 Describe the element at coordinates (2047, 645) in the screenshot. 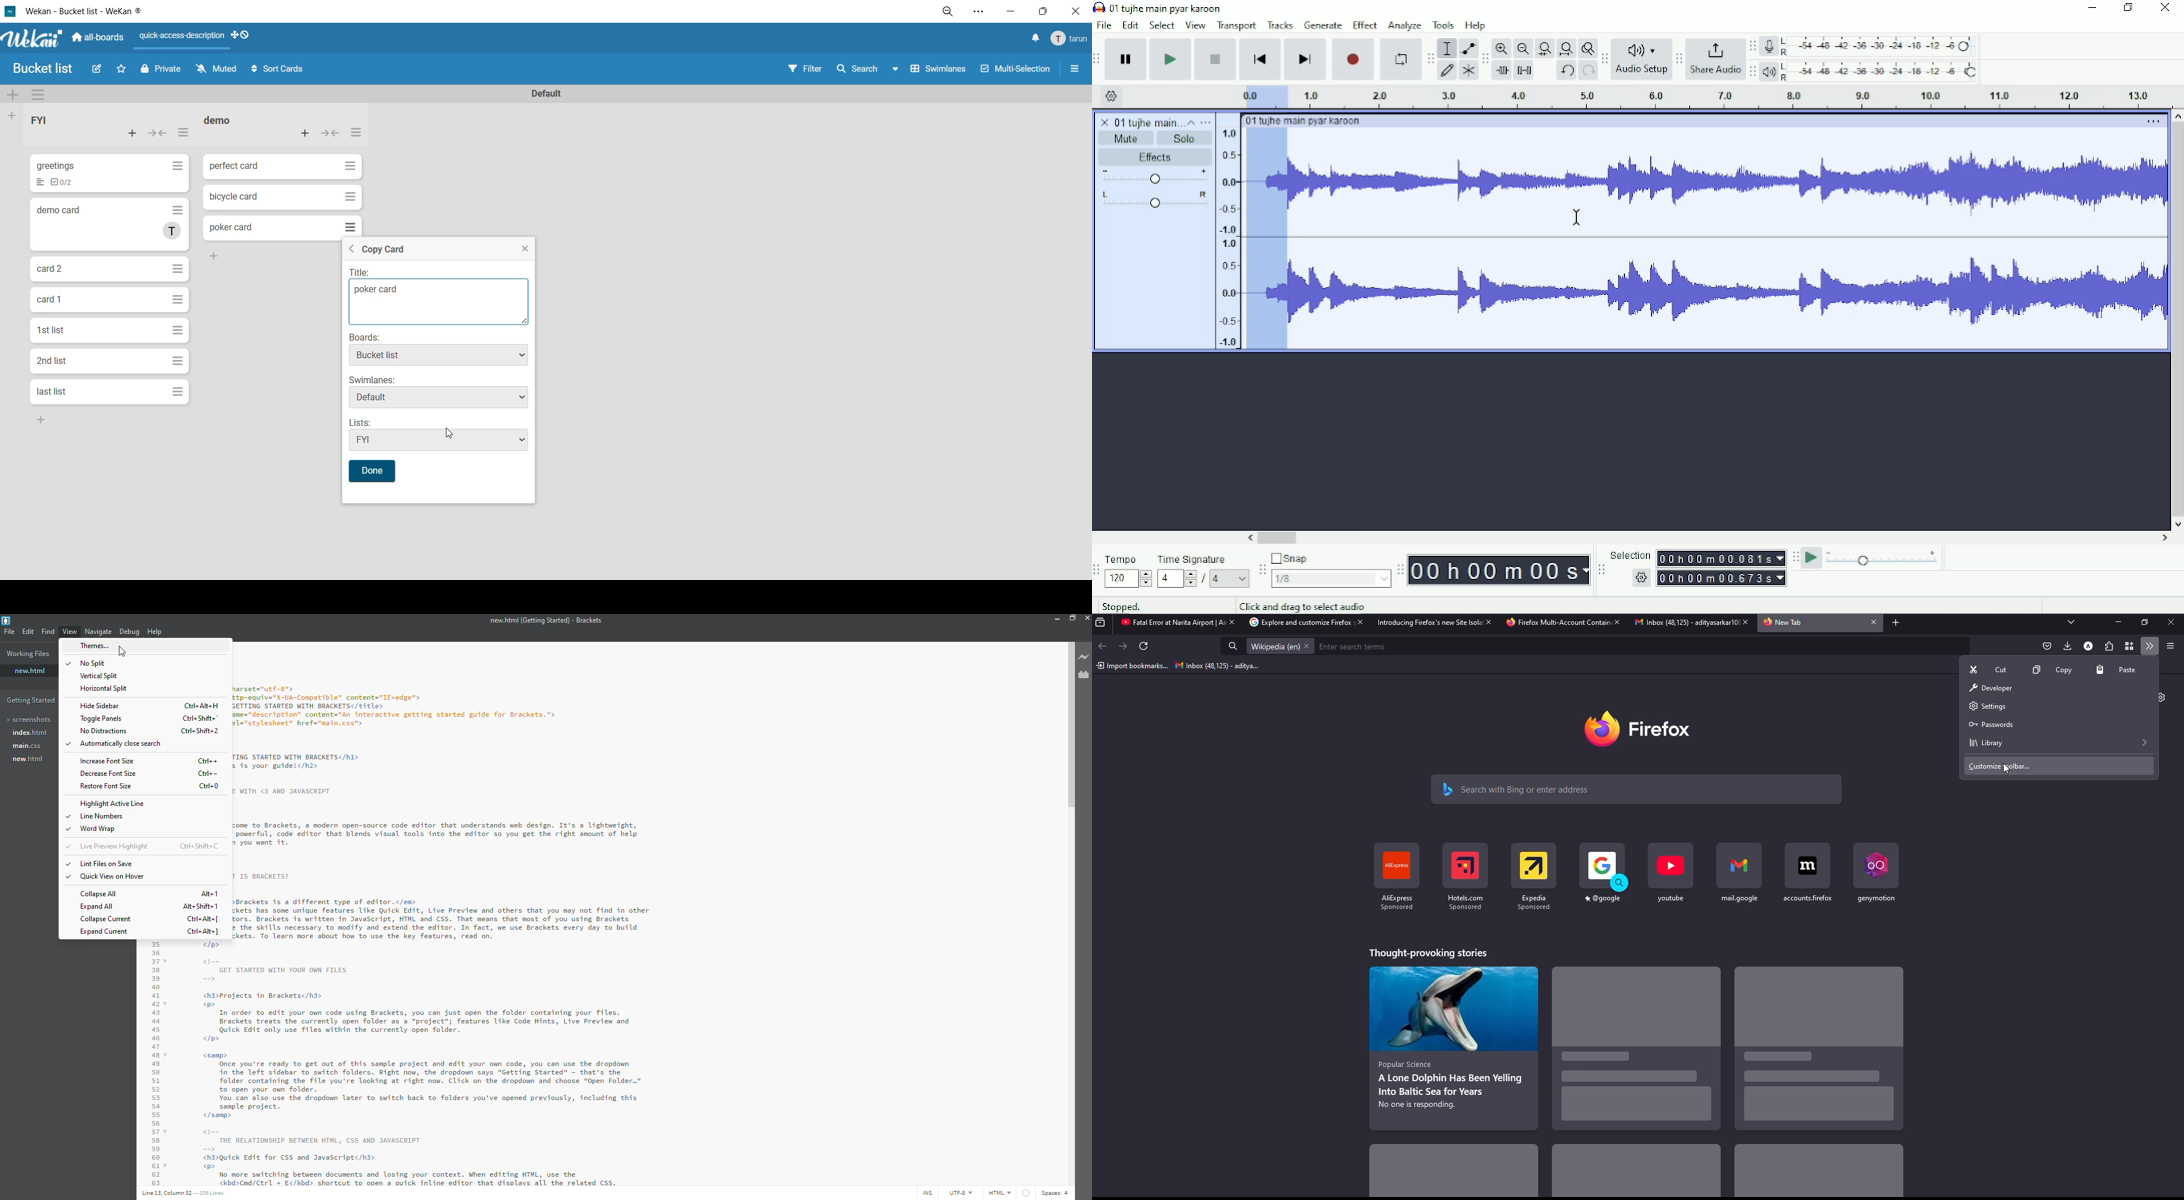

I see `save to packet` at that location.